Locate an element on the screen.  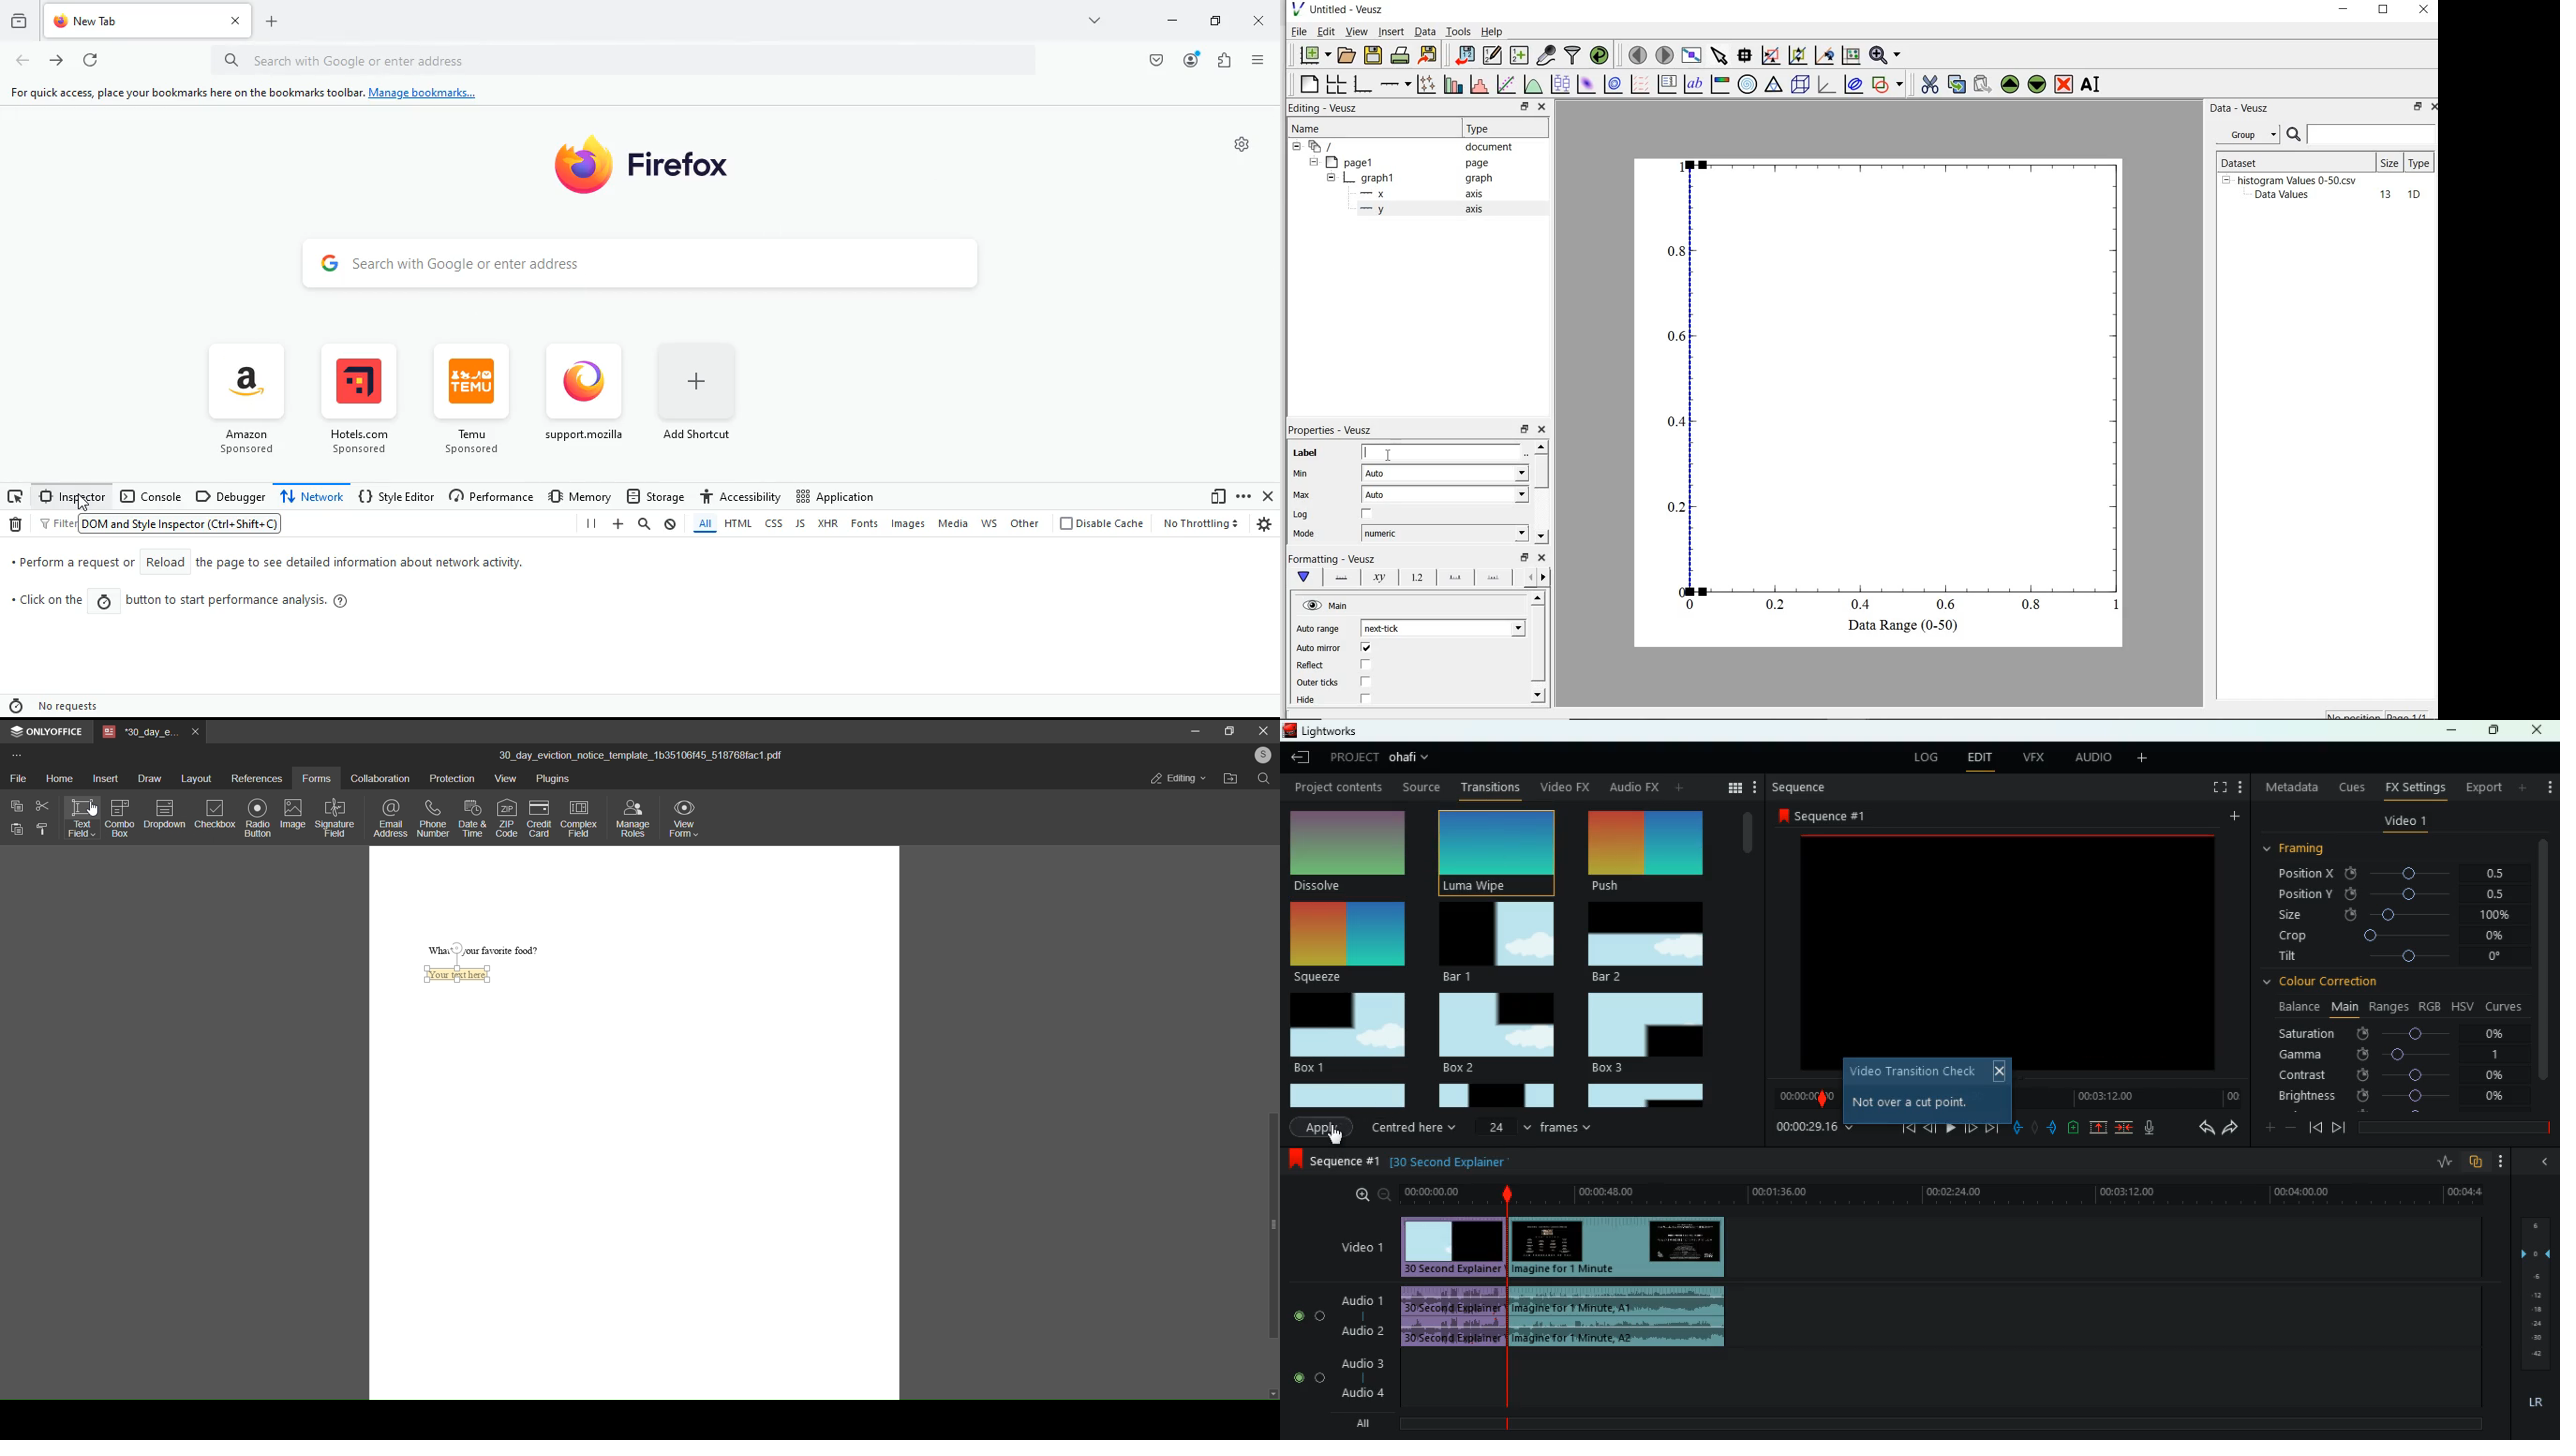
minus is located at coordinates (2294, 1128).